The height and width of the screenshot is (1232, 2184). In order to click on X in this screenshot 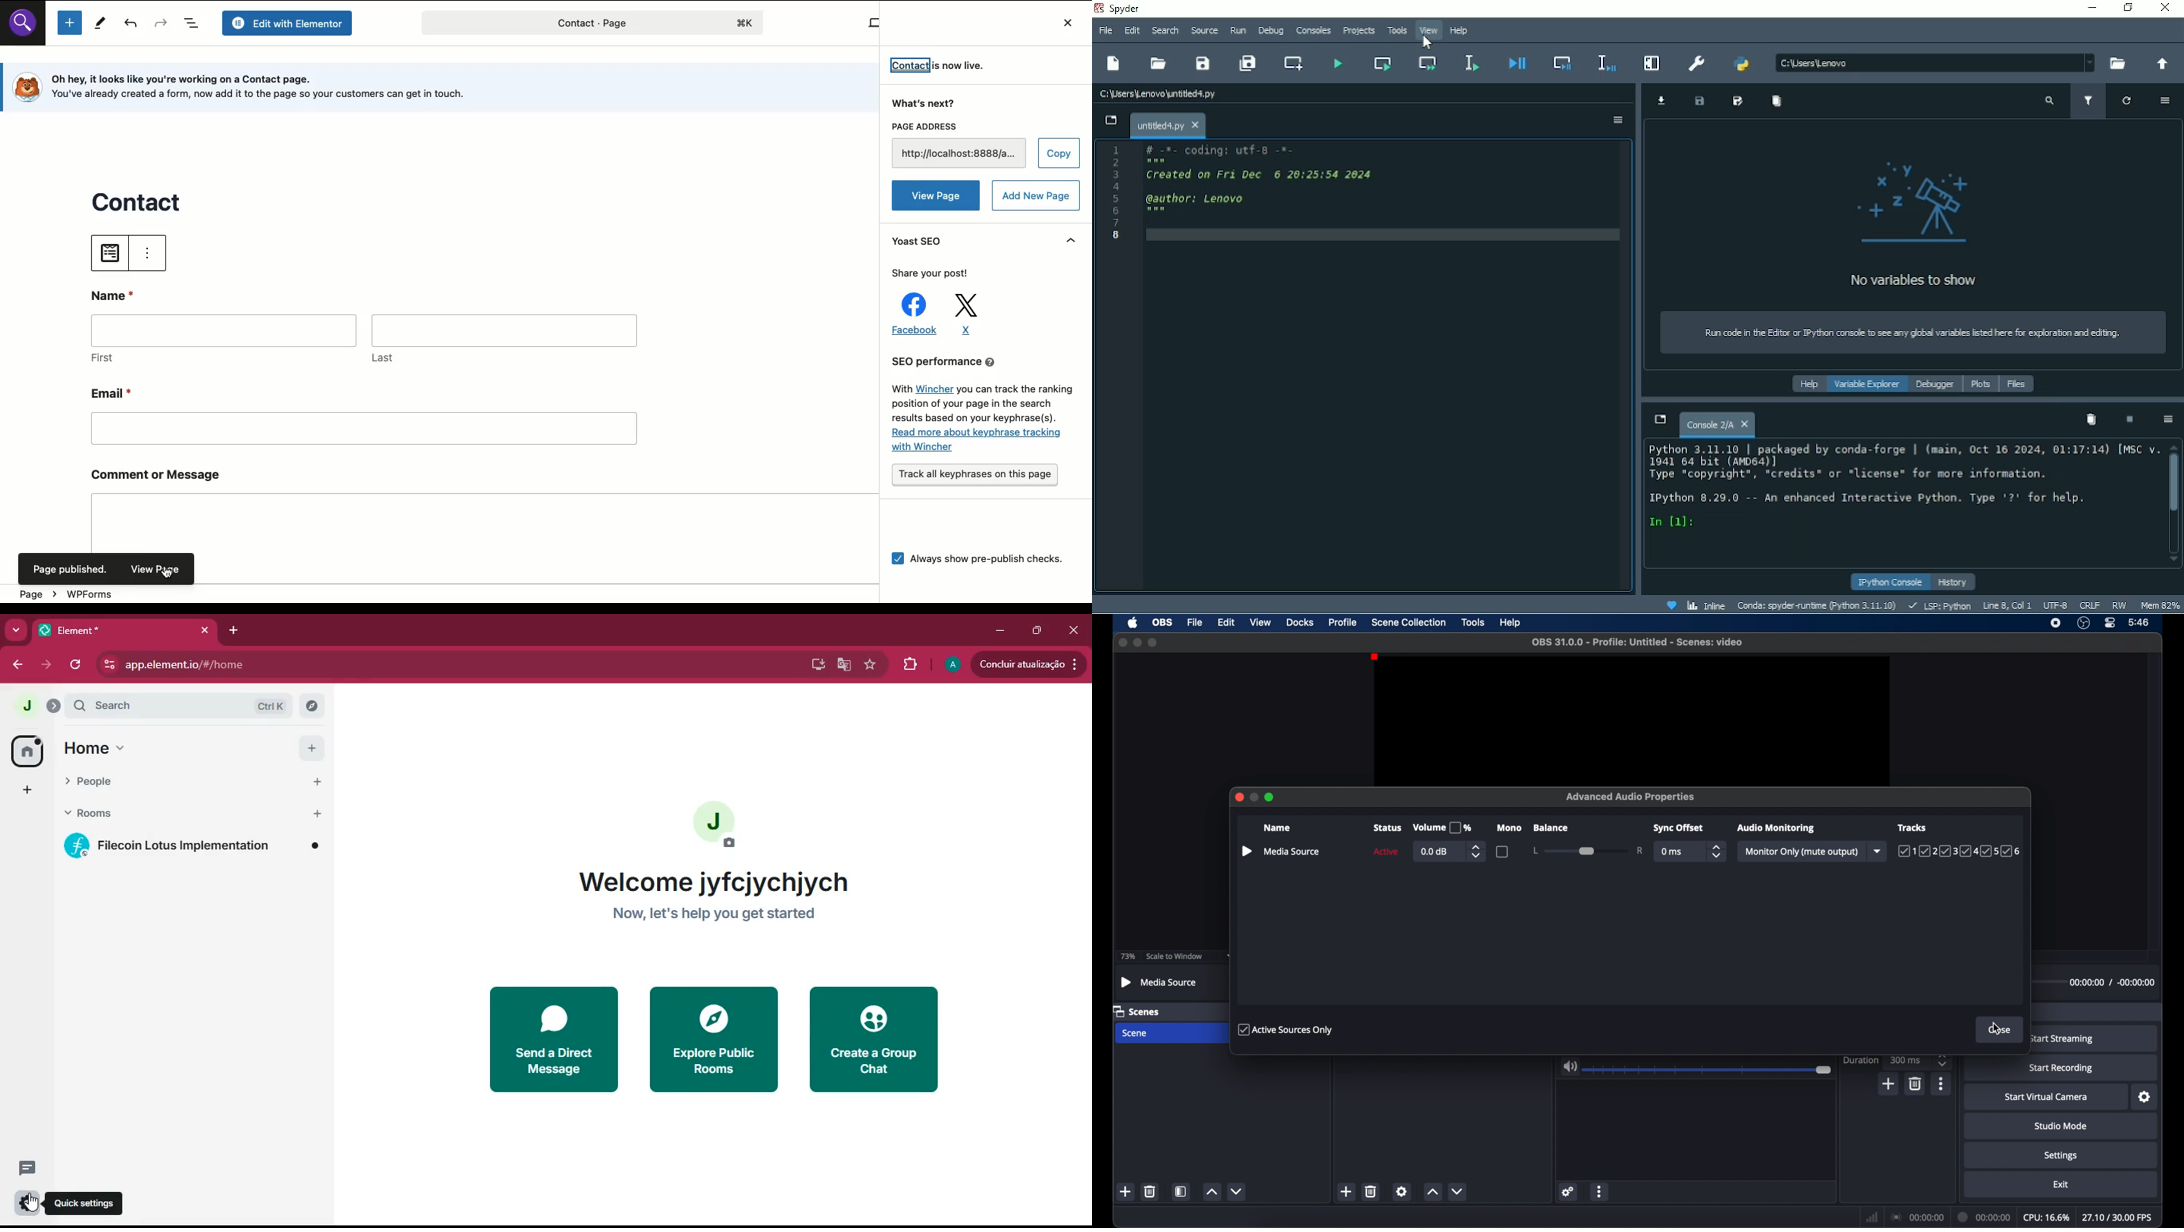, I will do `click(969, 314)`.